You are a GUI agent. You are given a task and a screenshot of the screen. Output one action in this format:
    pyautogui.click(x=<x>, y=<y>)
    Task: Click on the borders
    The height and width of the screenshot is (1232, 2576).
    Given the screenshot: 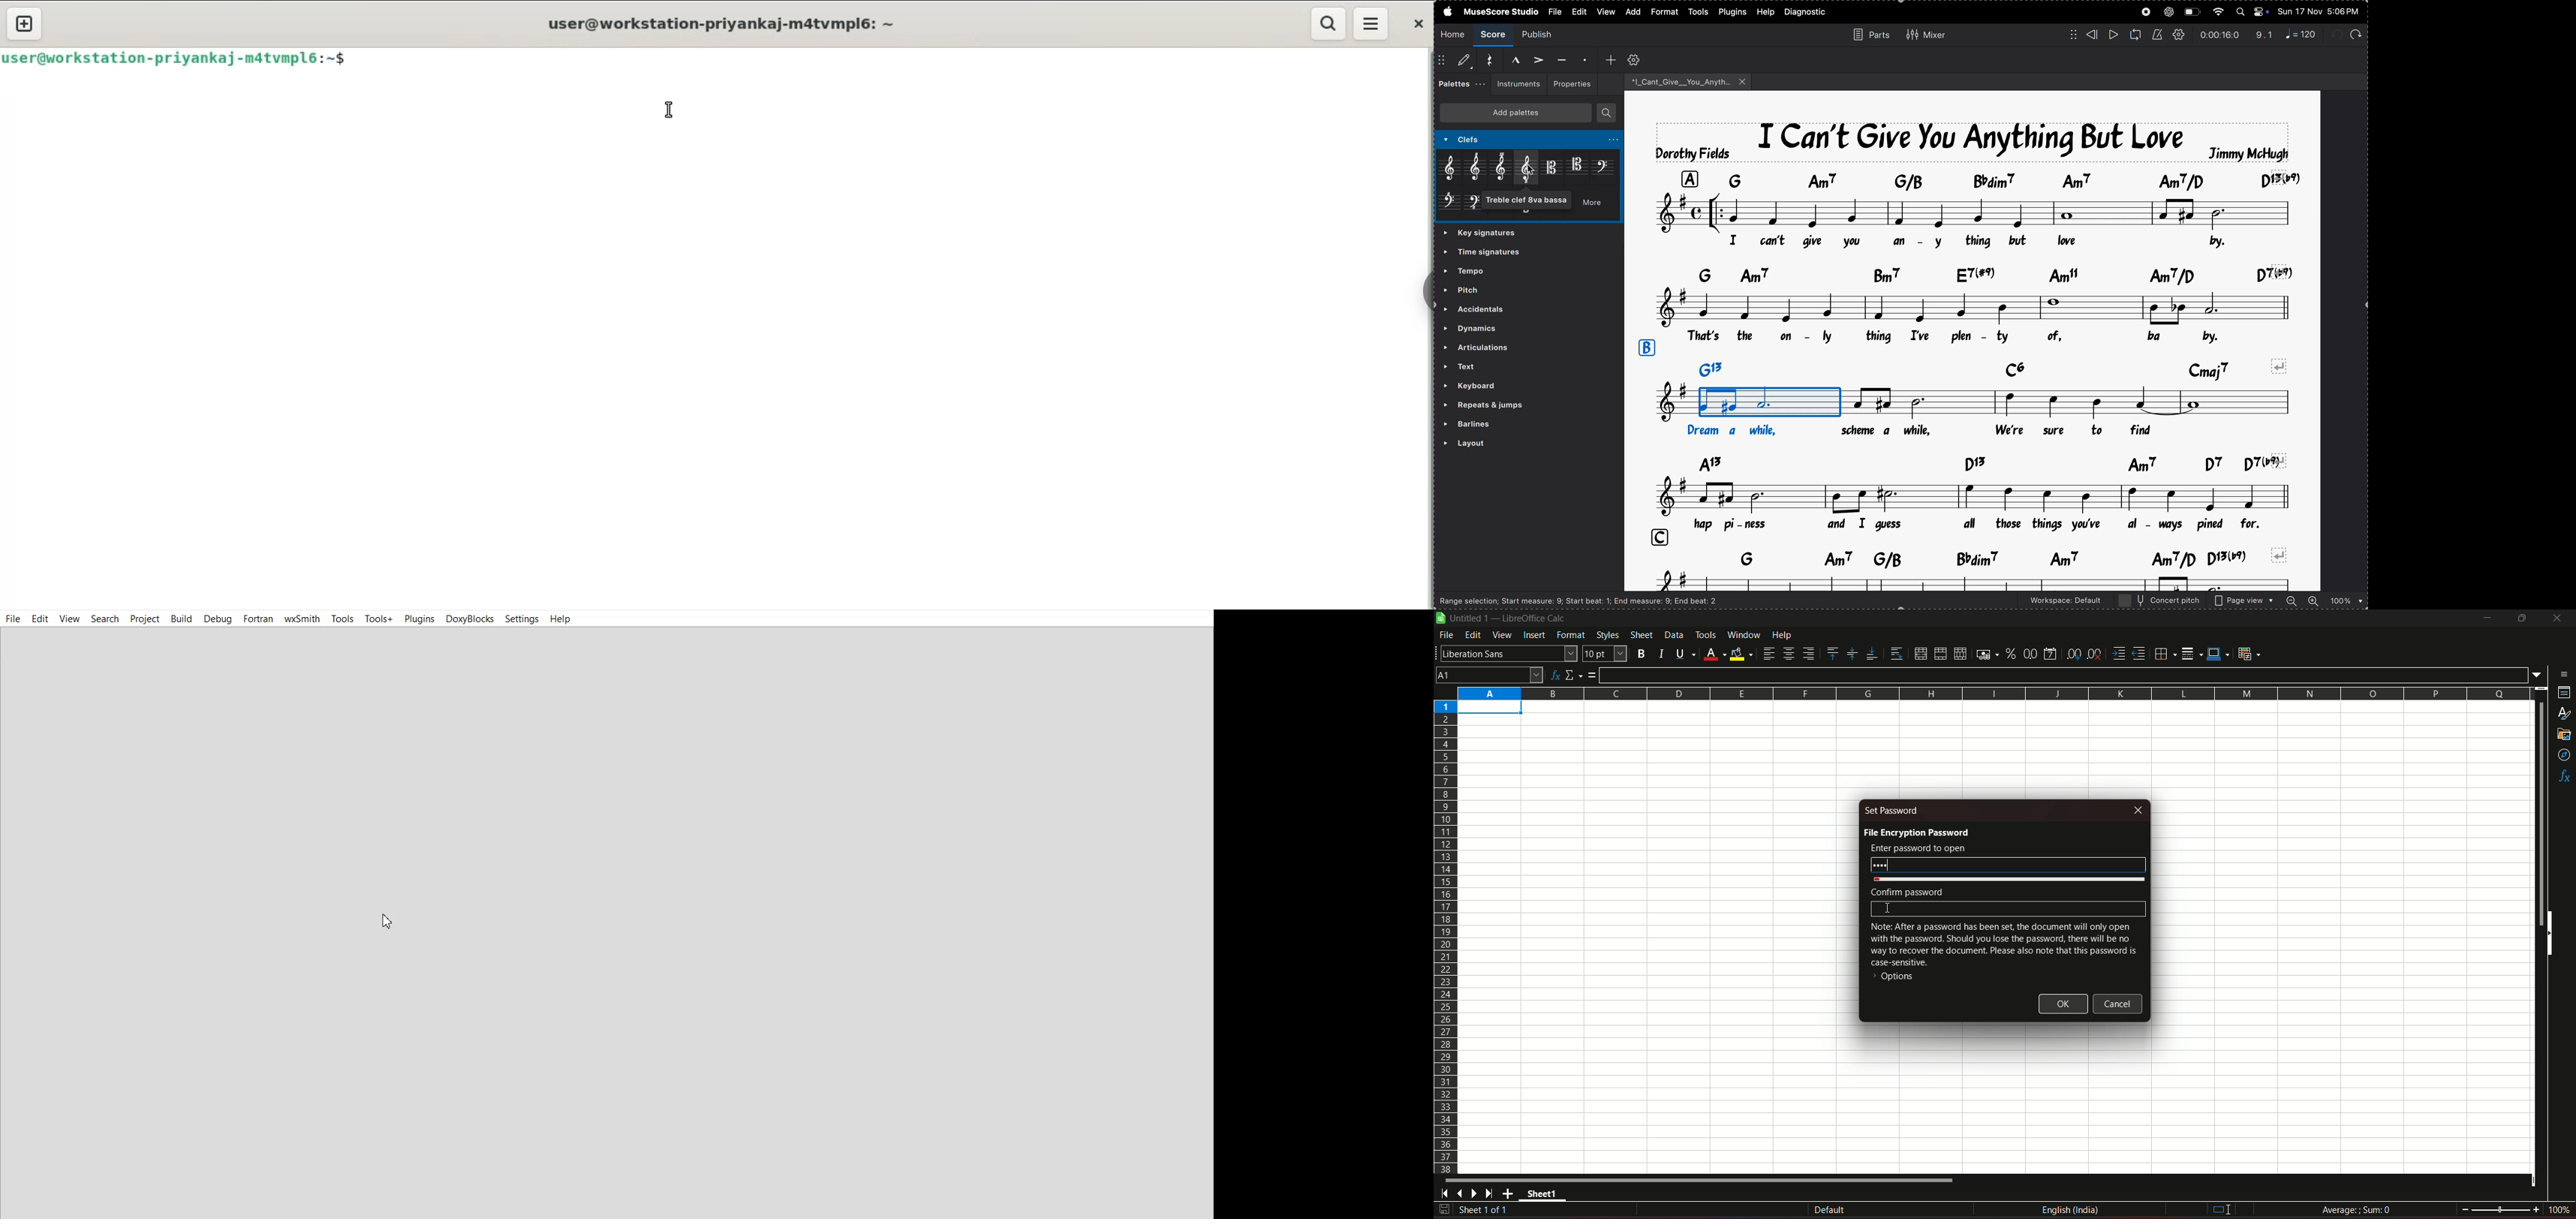 What is the action you would take?
    pyautogui.click(x=2165, y=654)
    